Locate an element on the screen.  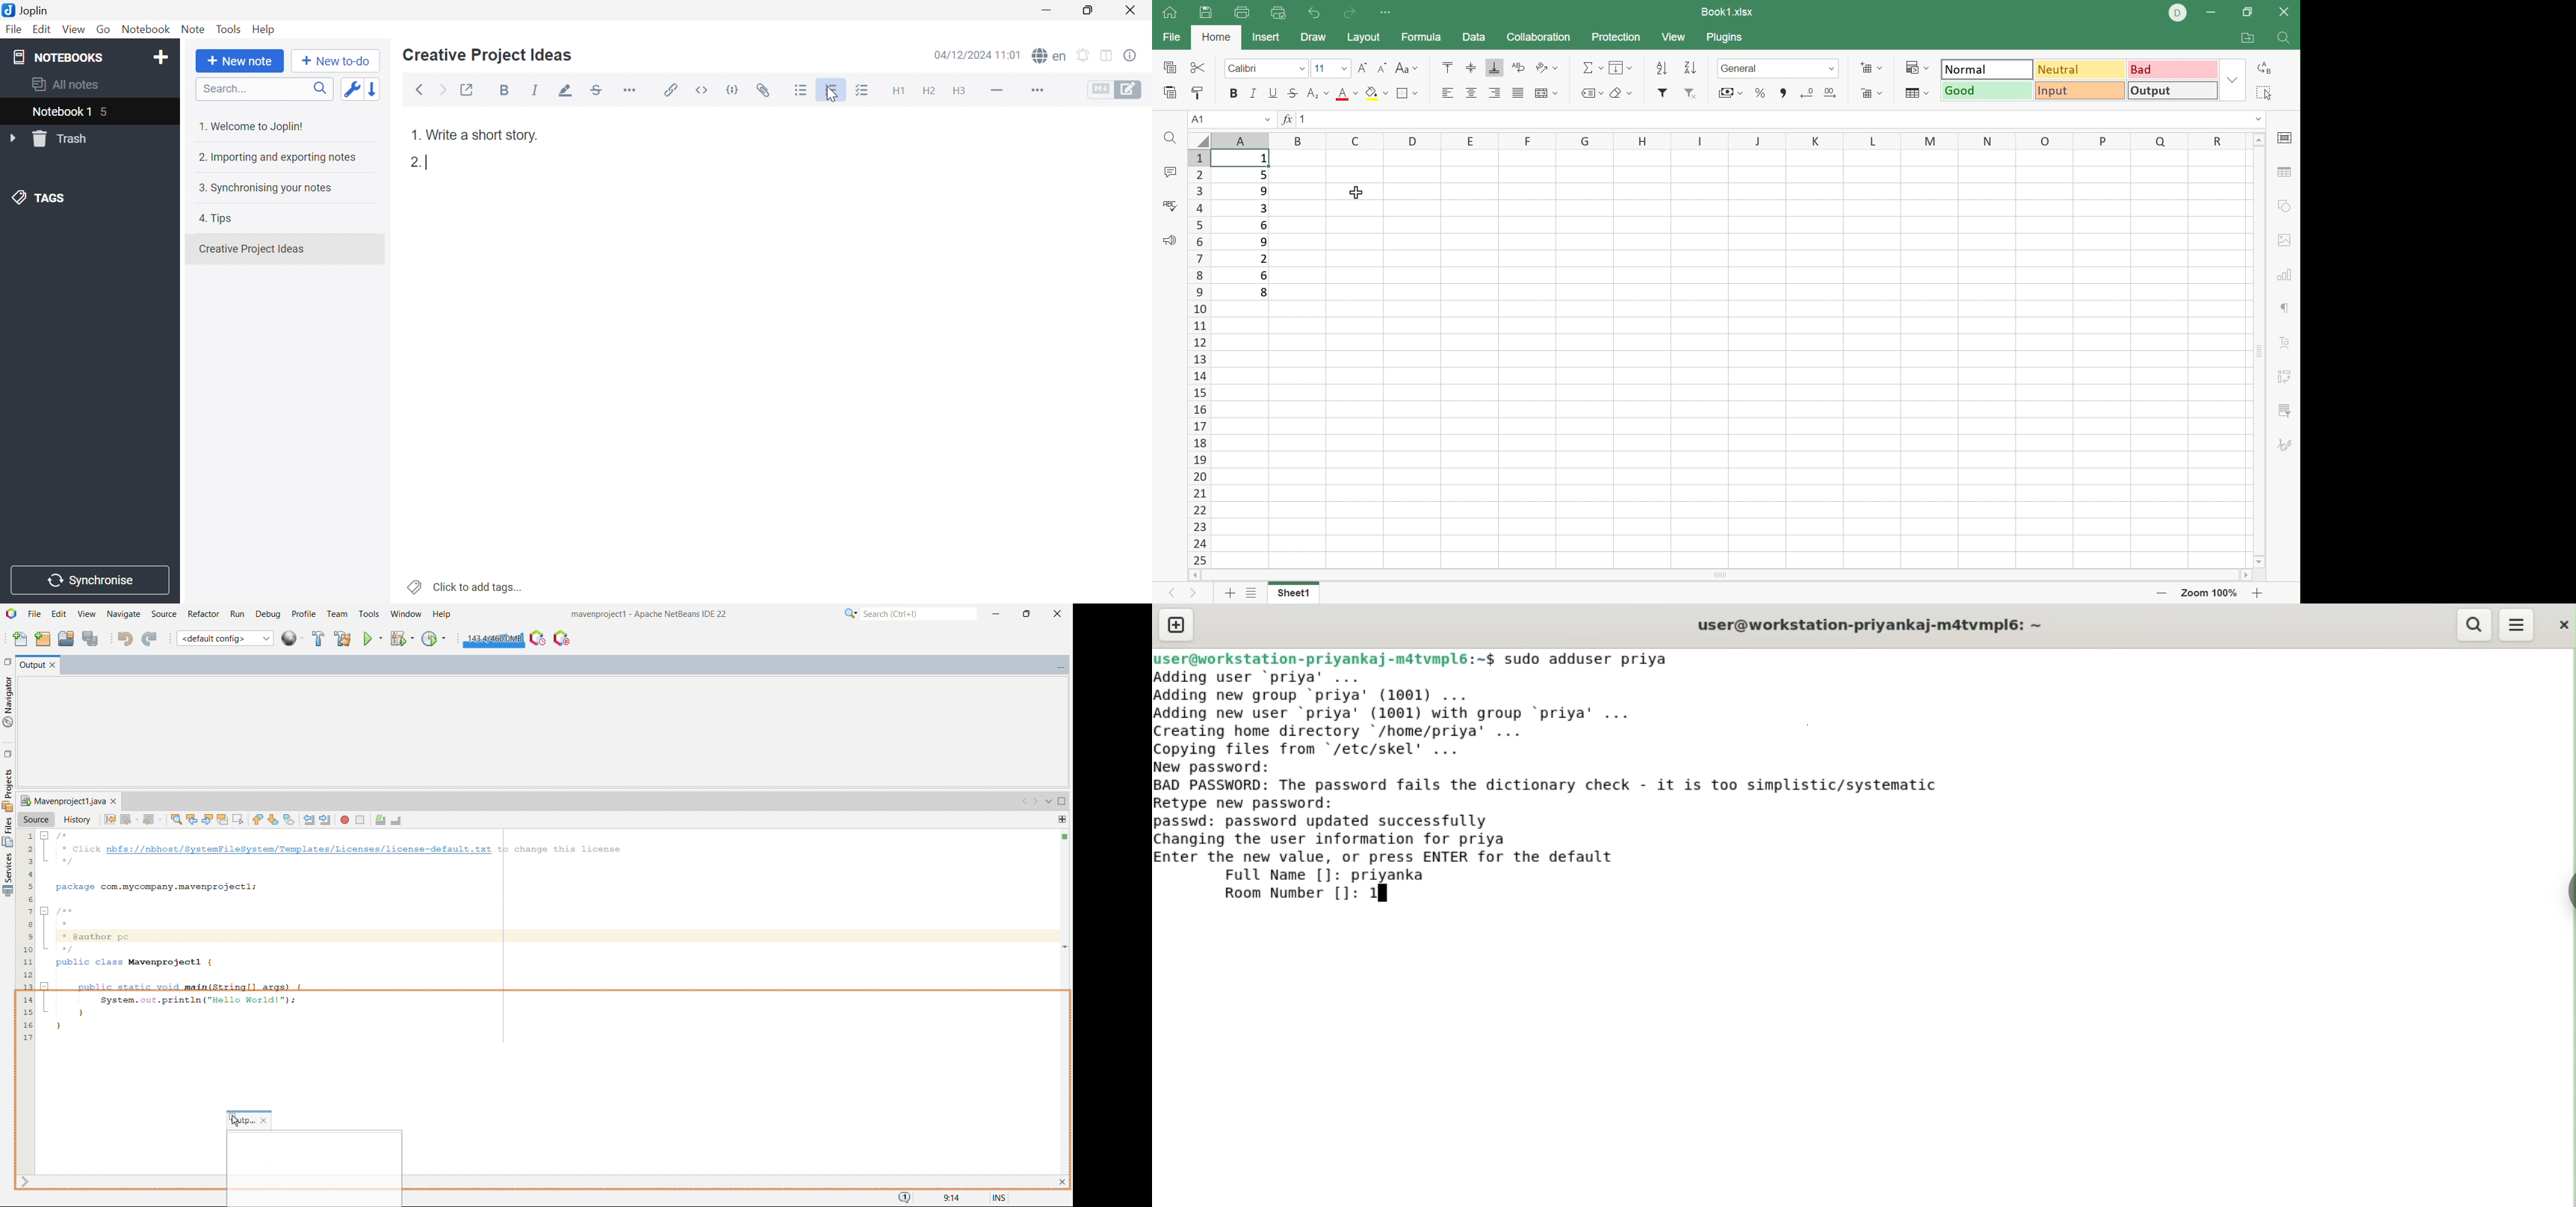
h is located at coordinates (443, 614).